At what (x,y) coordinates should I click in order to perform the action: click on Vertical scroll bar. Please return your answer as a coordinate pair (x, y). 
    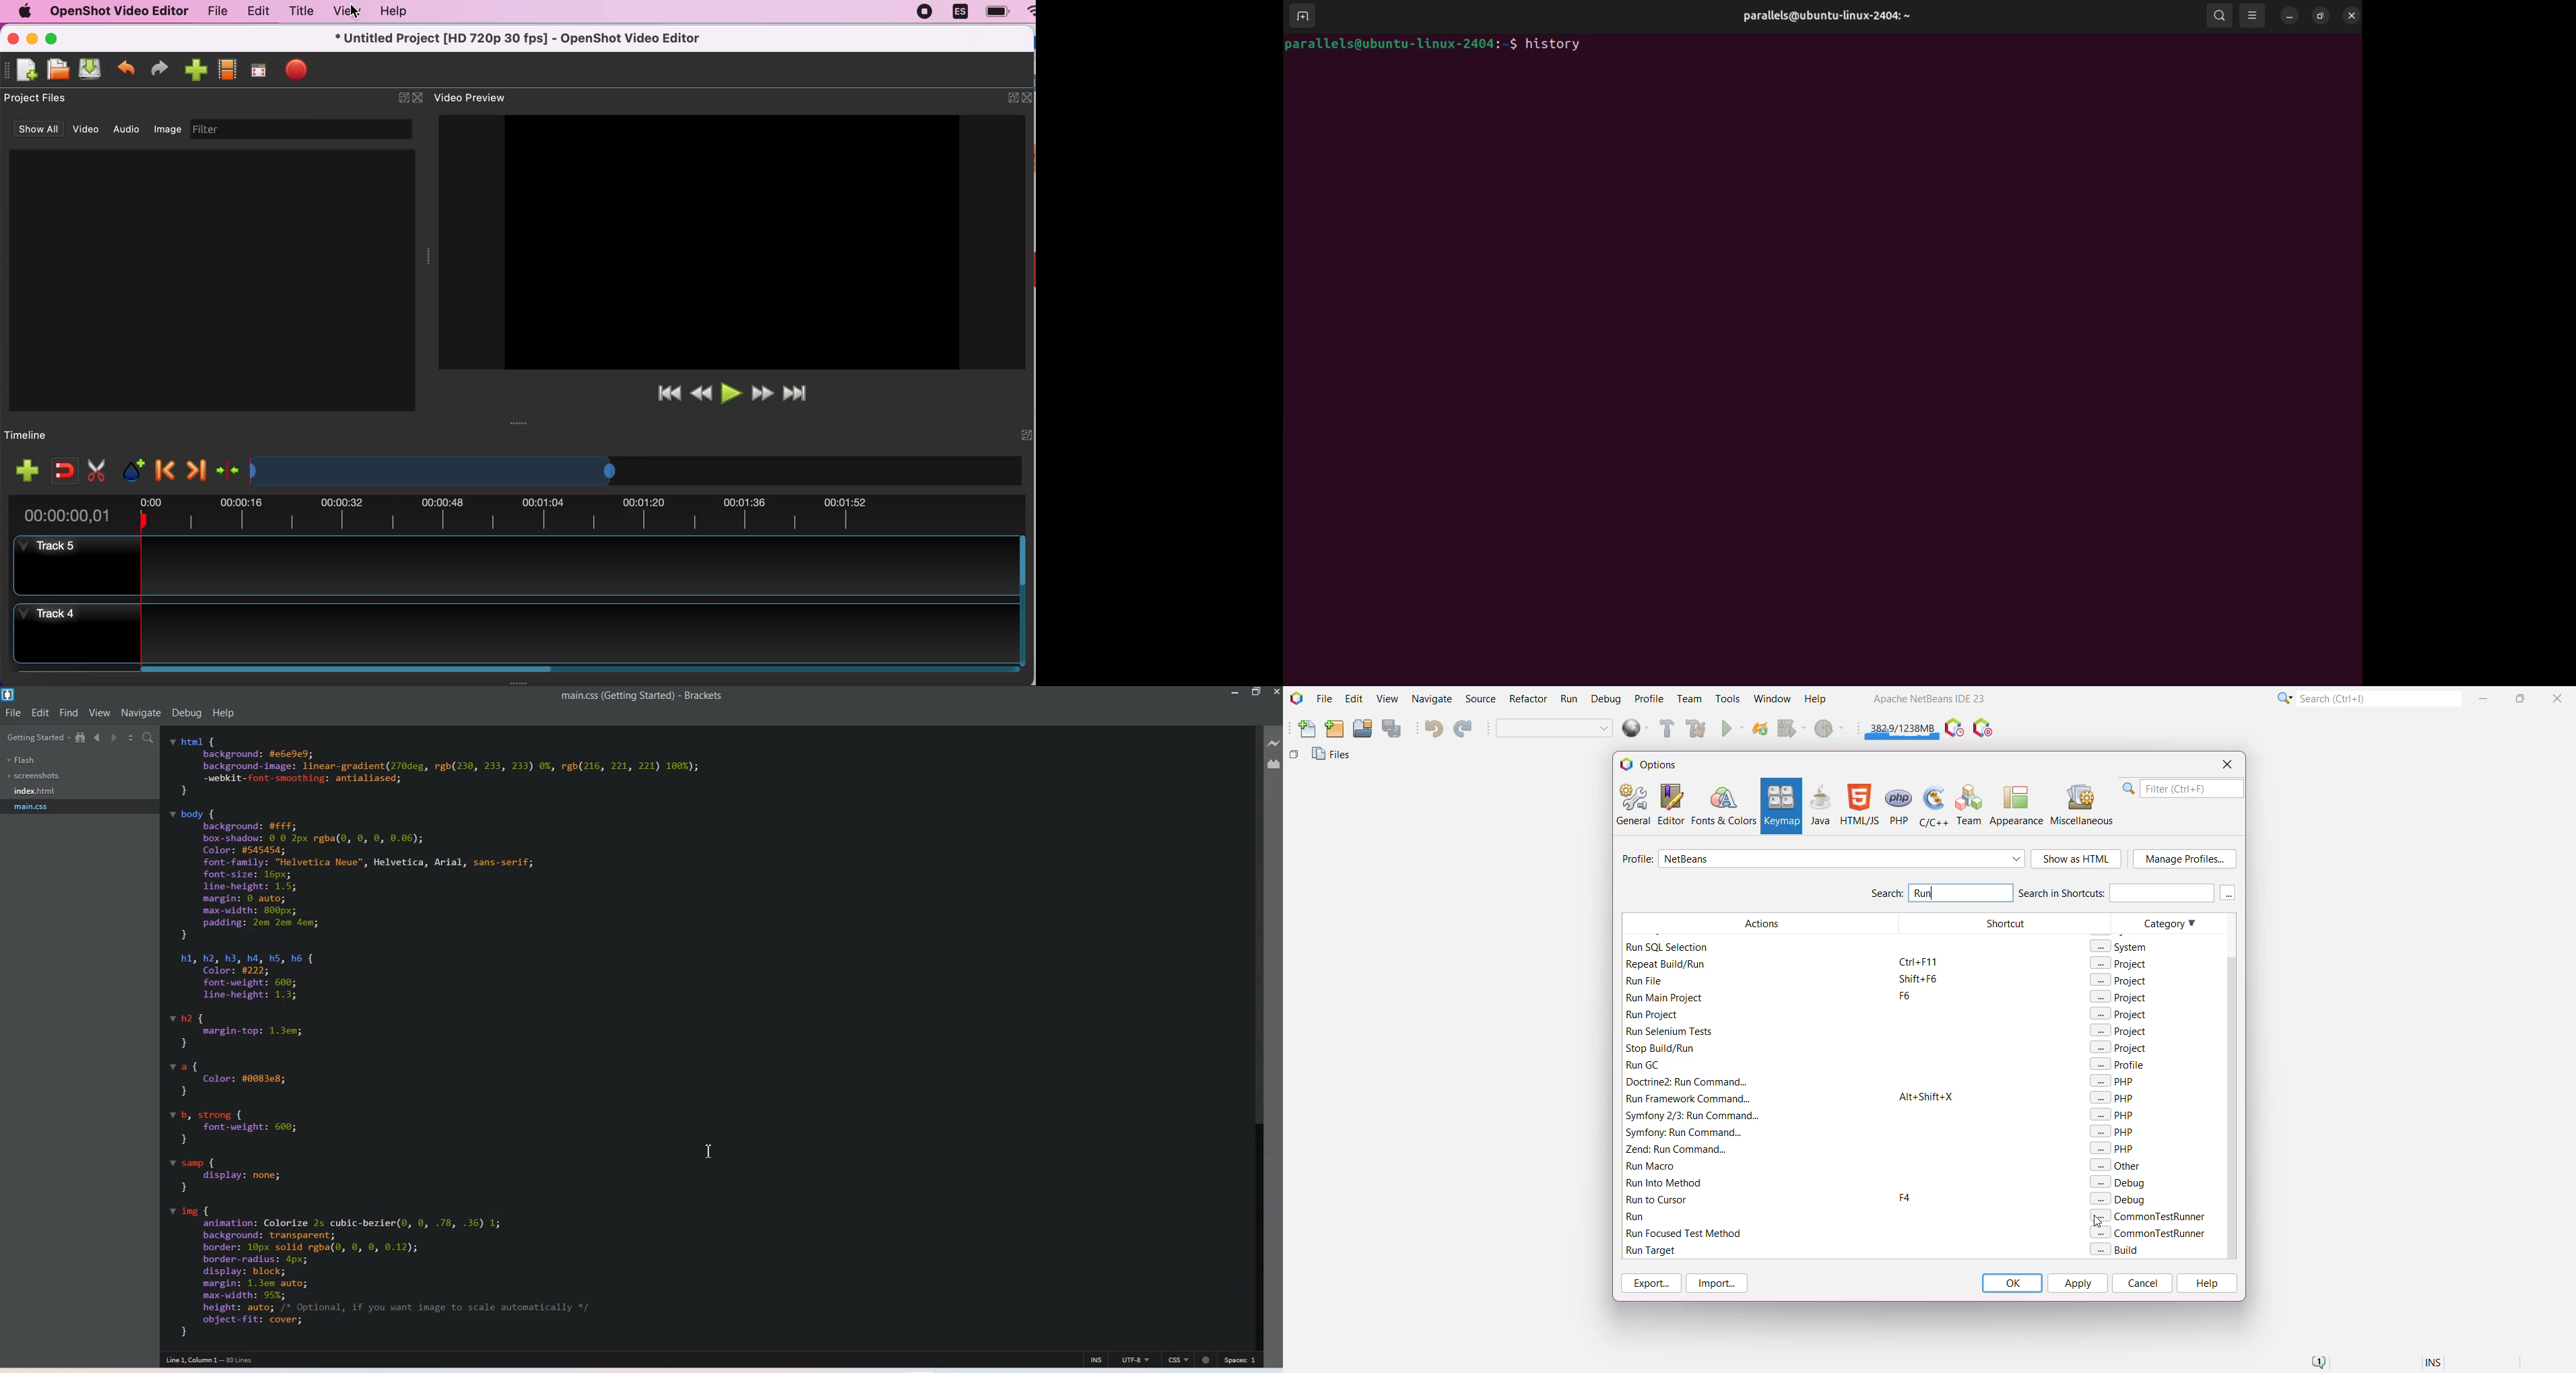
    Looking at the image, I should click on (1256, 1036).